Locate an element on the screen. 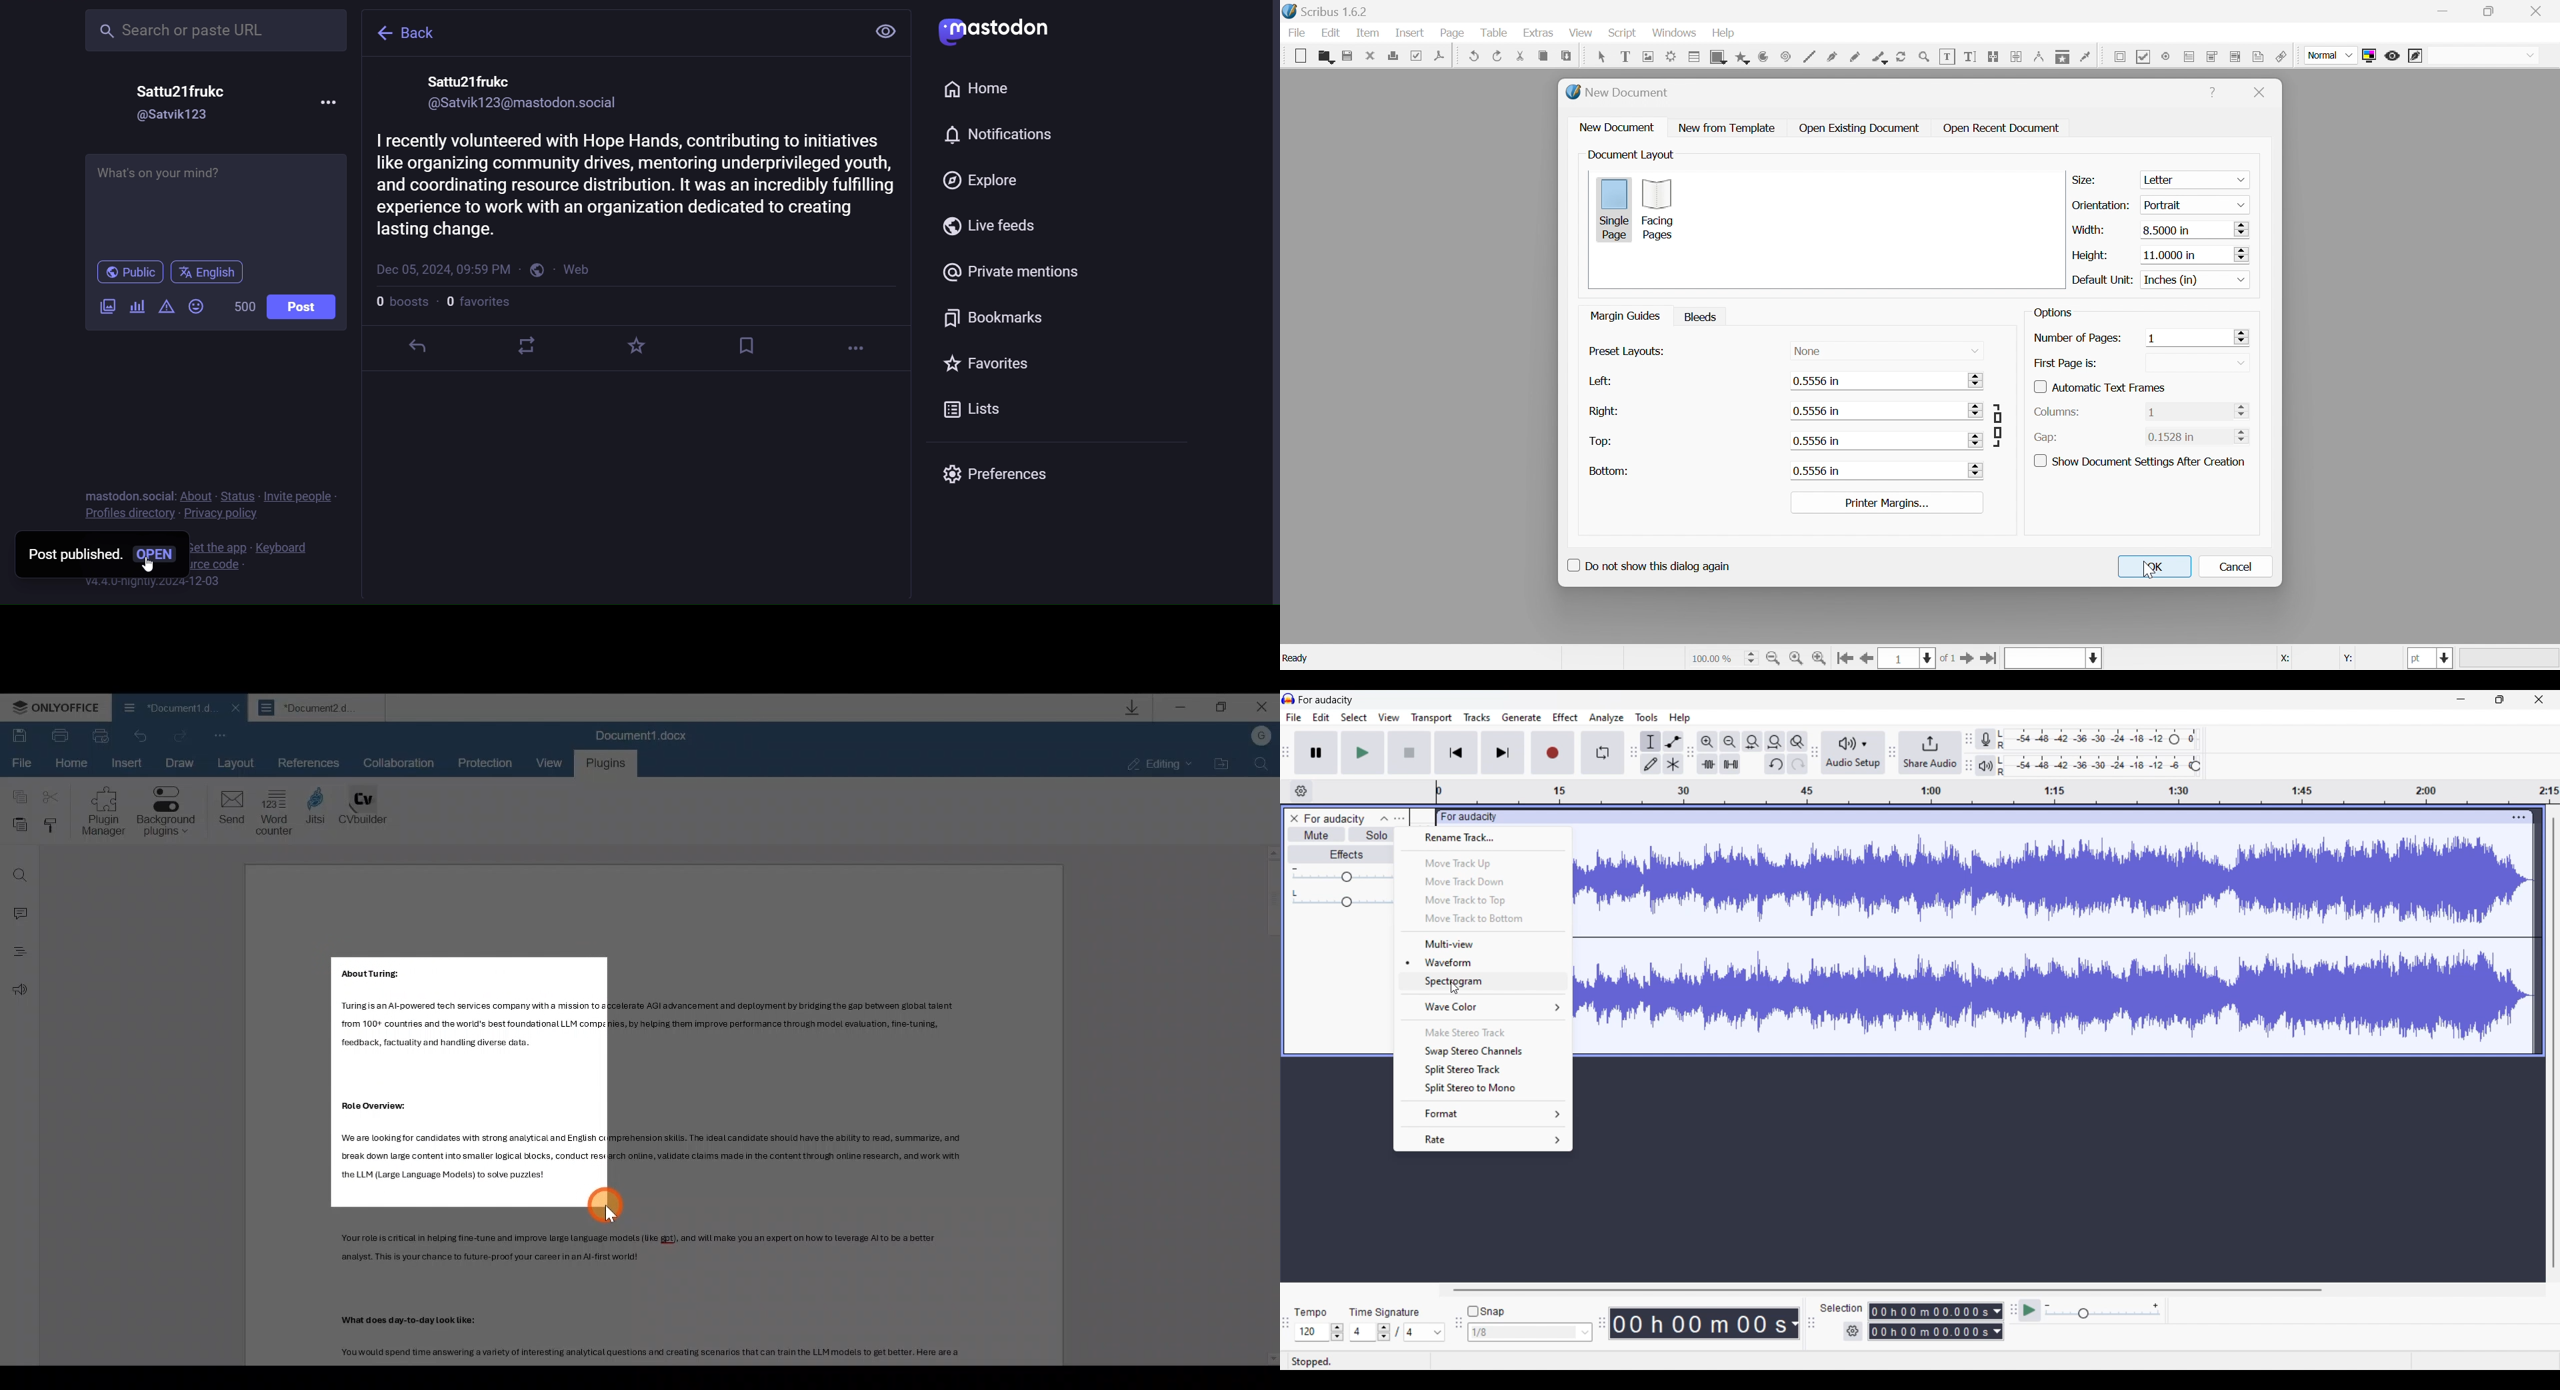 This screenshot has width=2576, height=1400. Playback meter is located at coordinates (1986, 765).